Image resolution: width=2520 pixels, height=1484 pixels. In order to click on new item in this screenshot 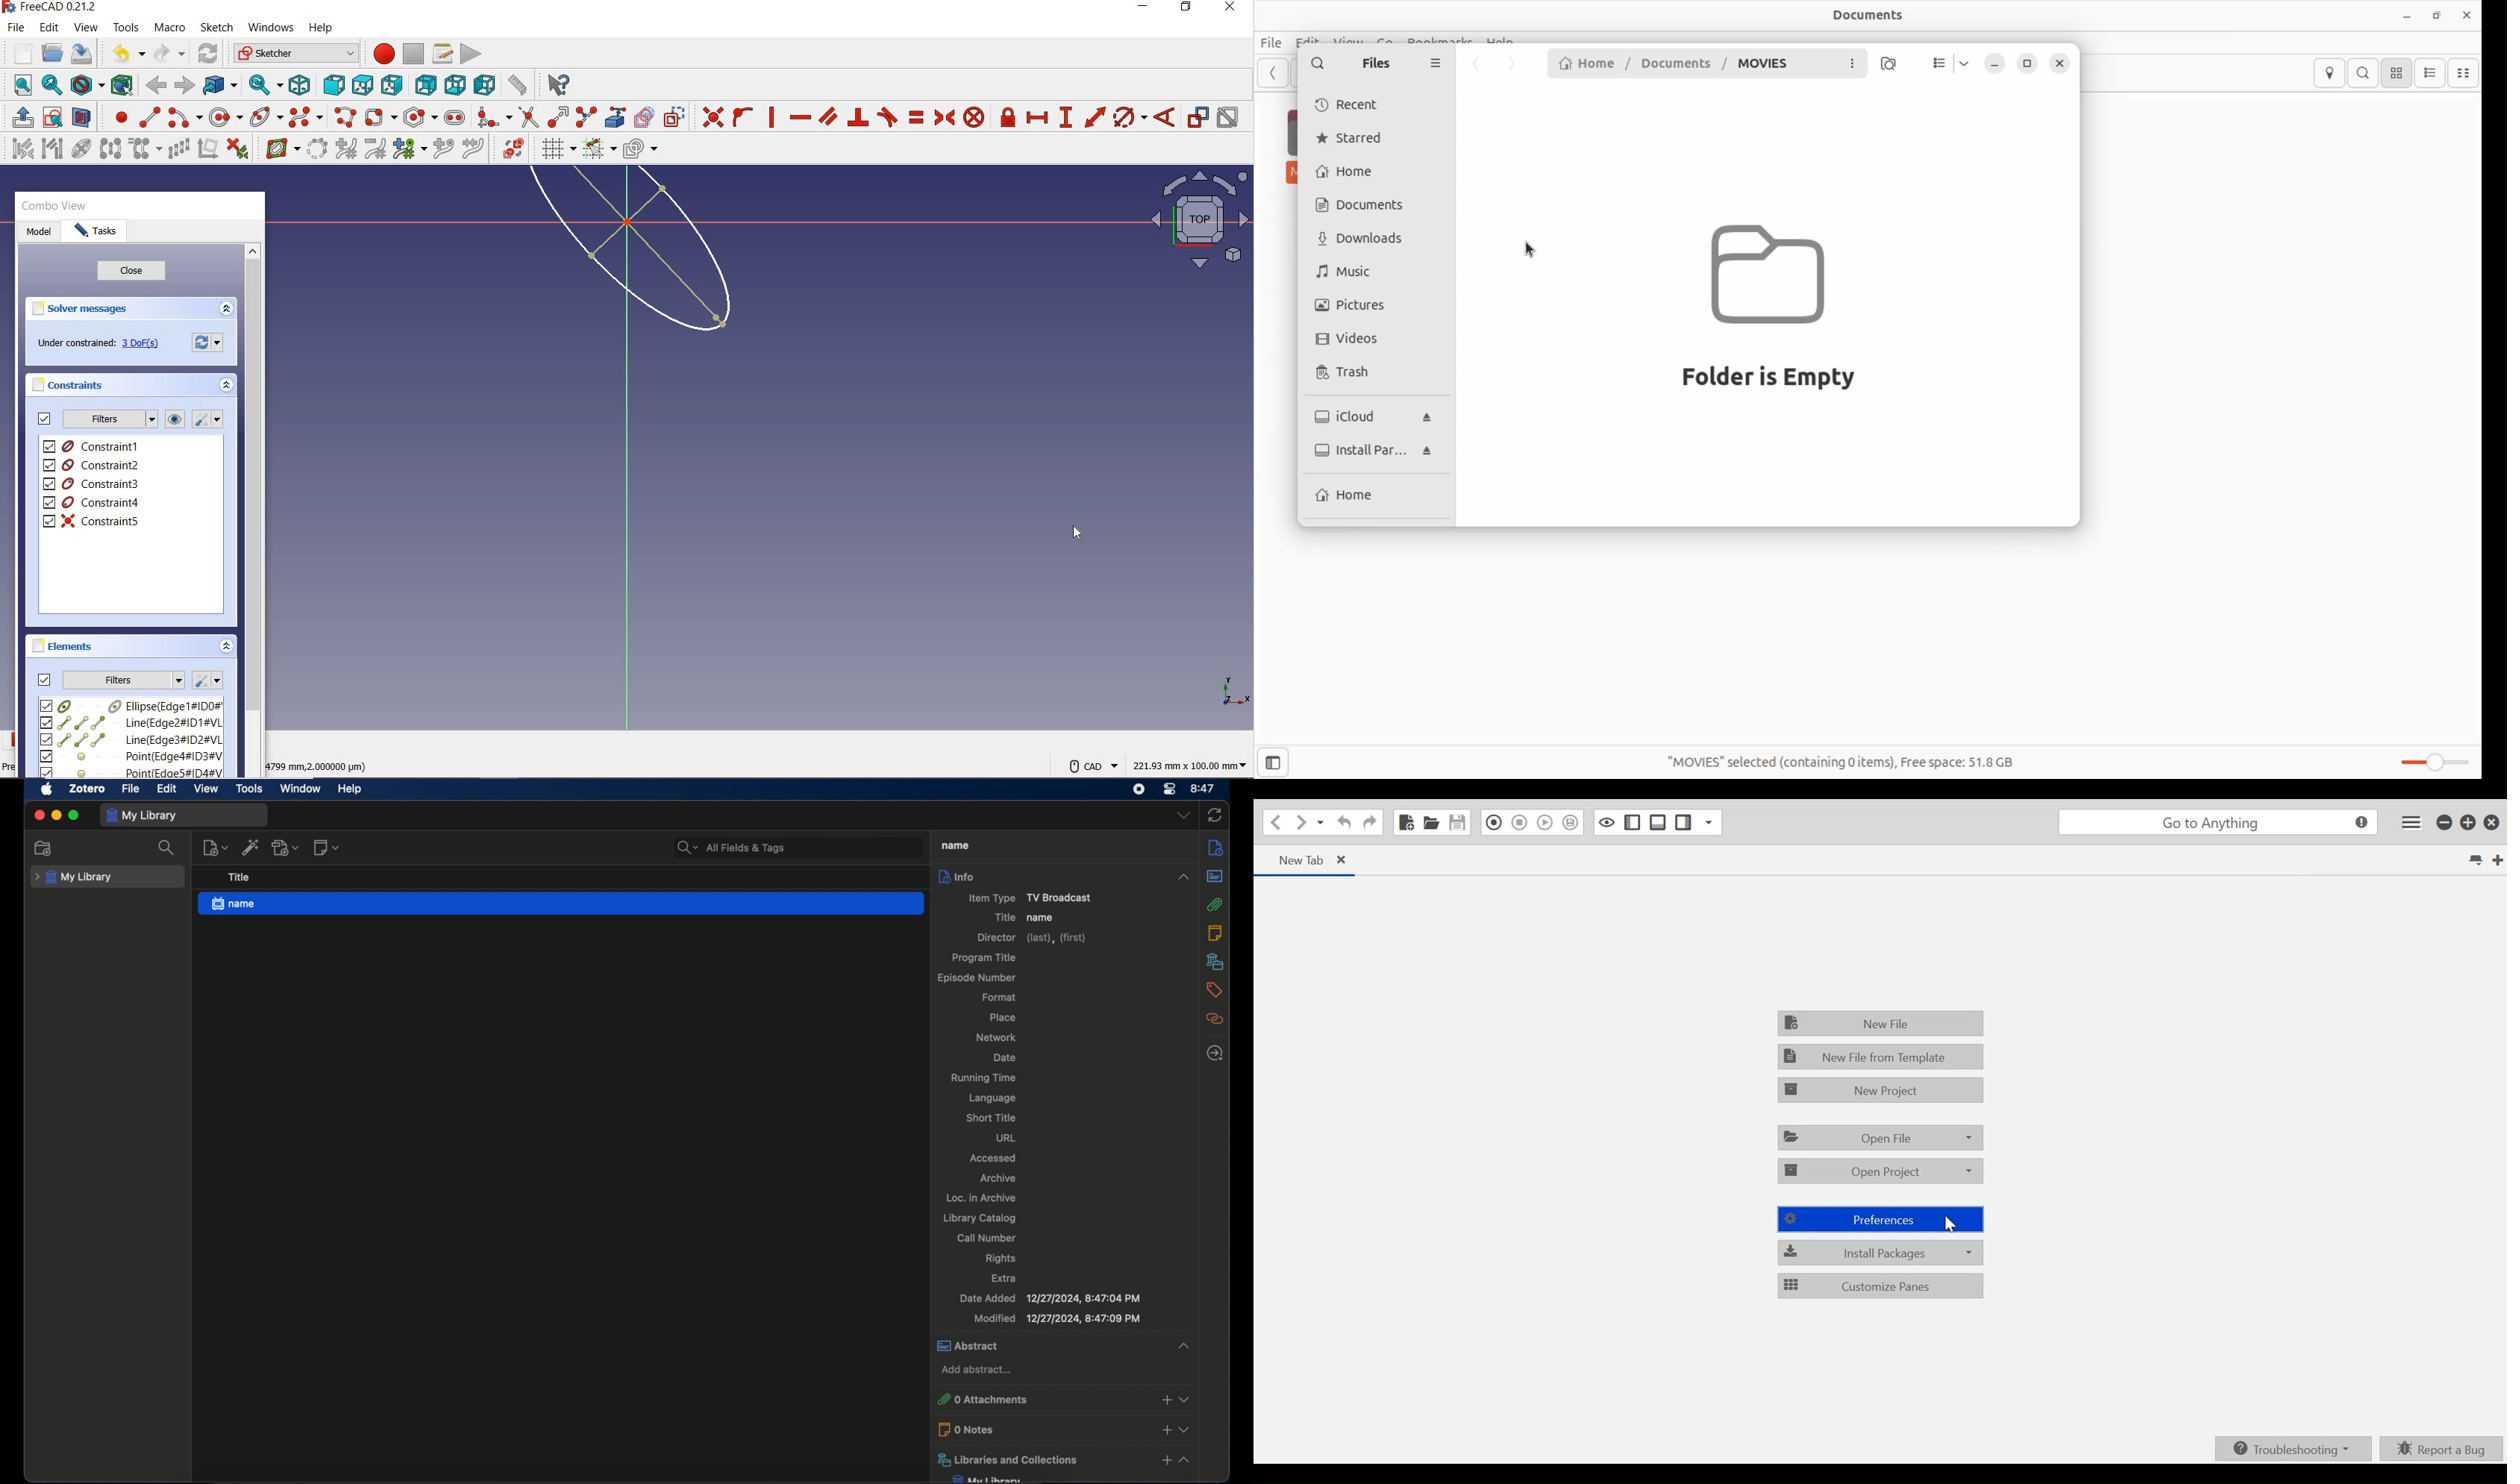, I will do `click(215, 847)`.